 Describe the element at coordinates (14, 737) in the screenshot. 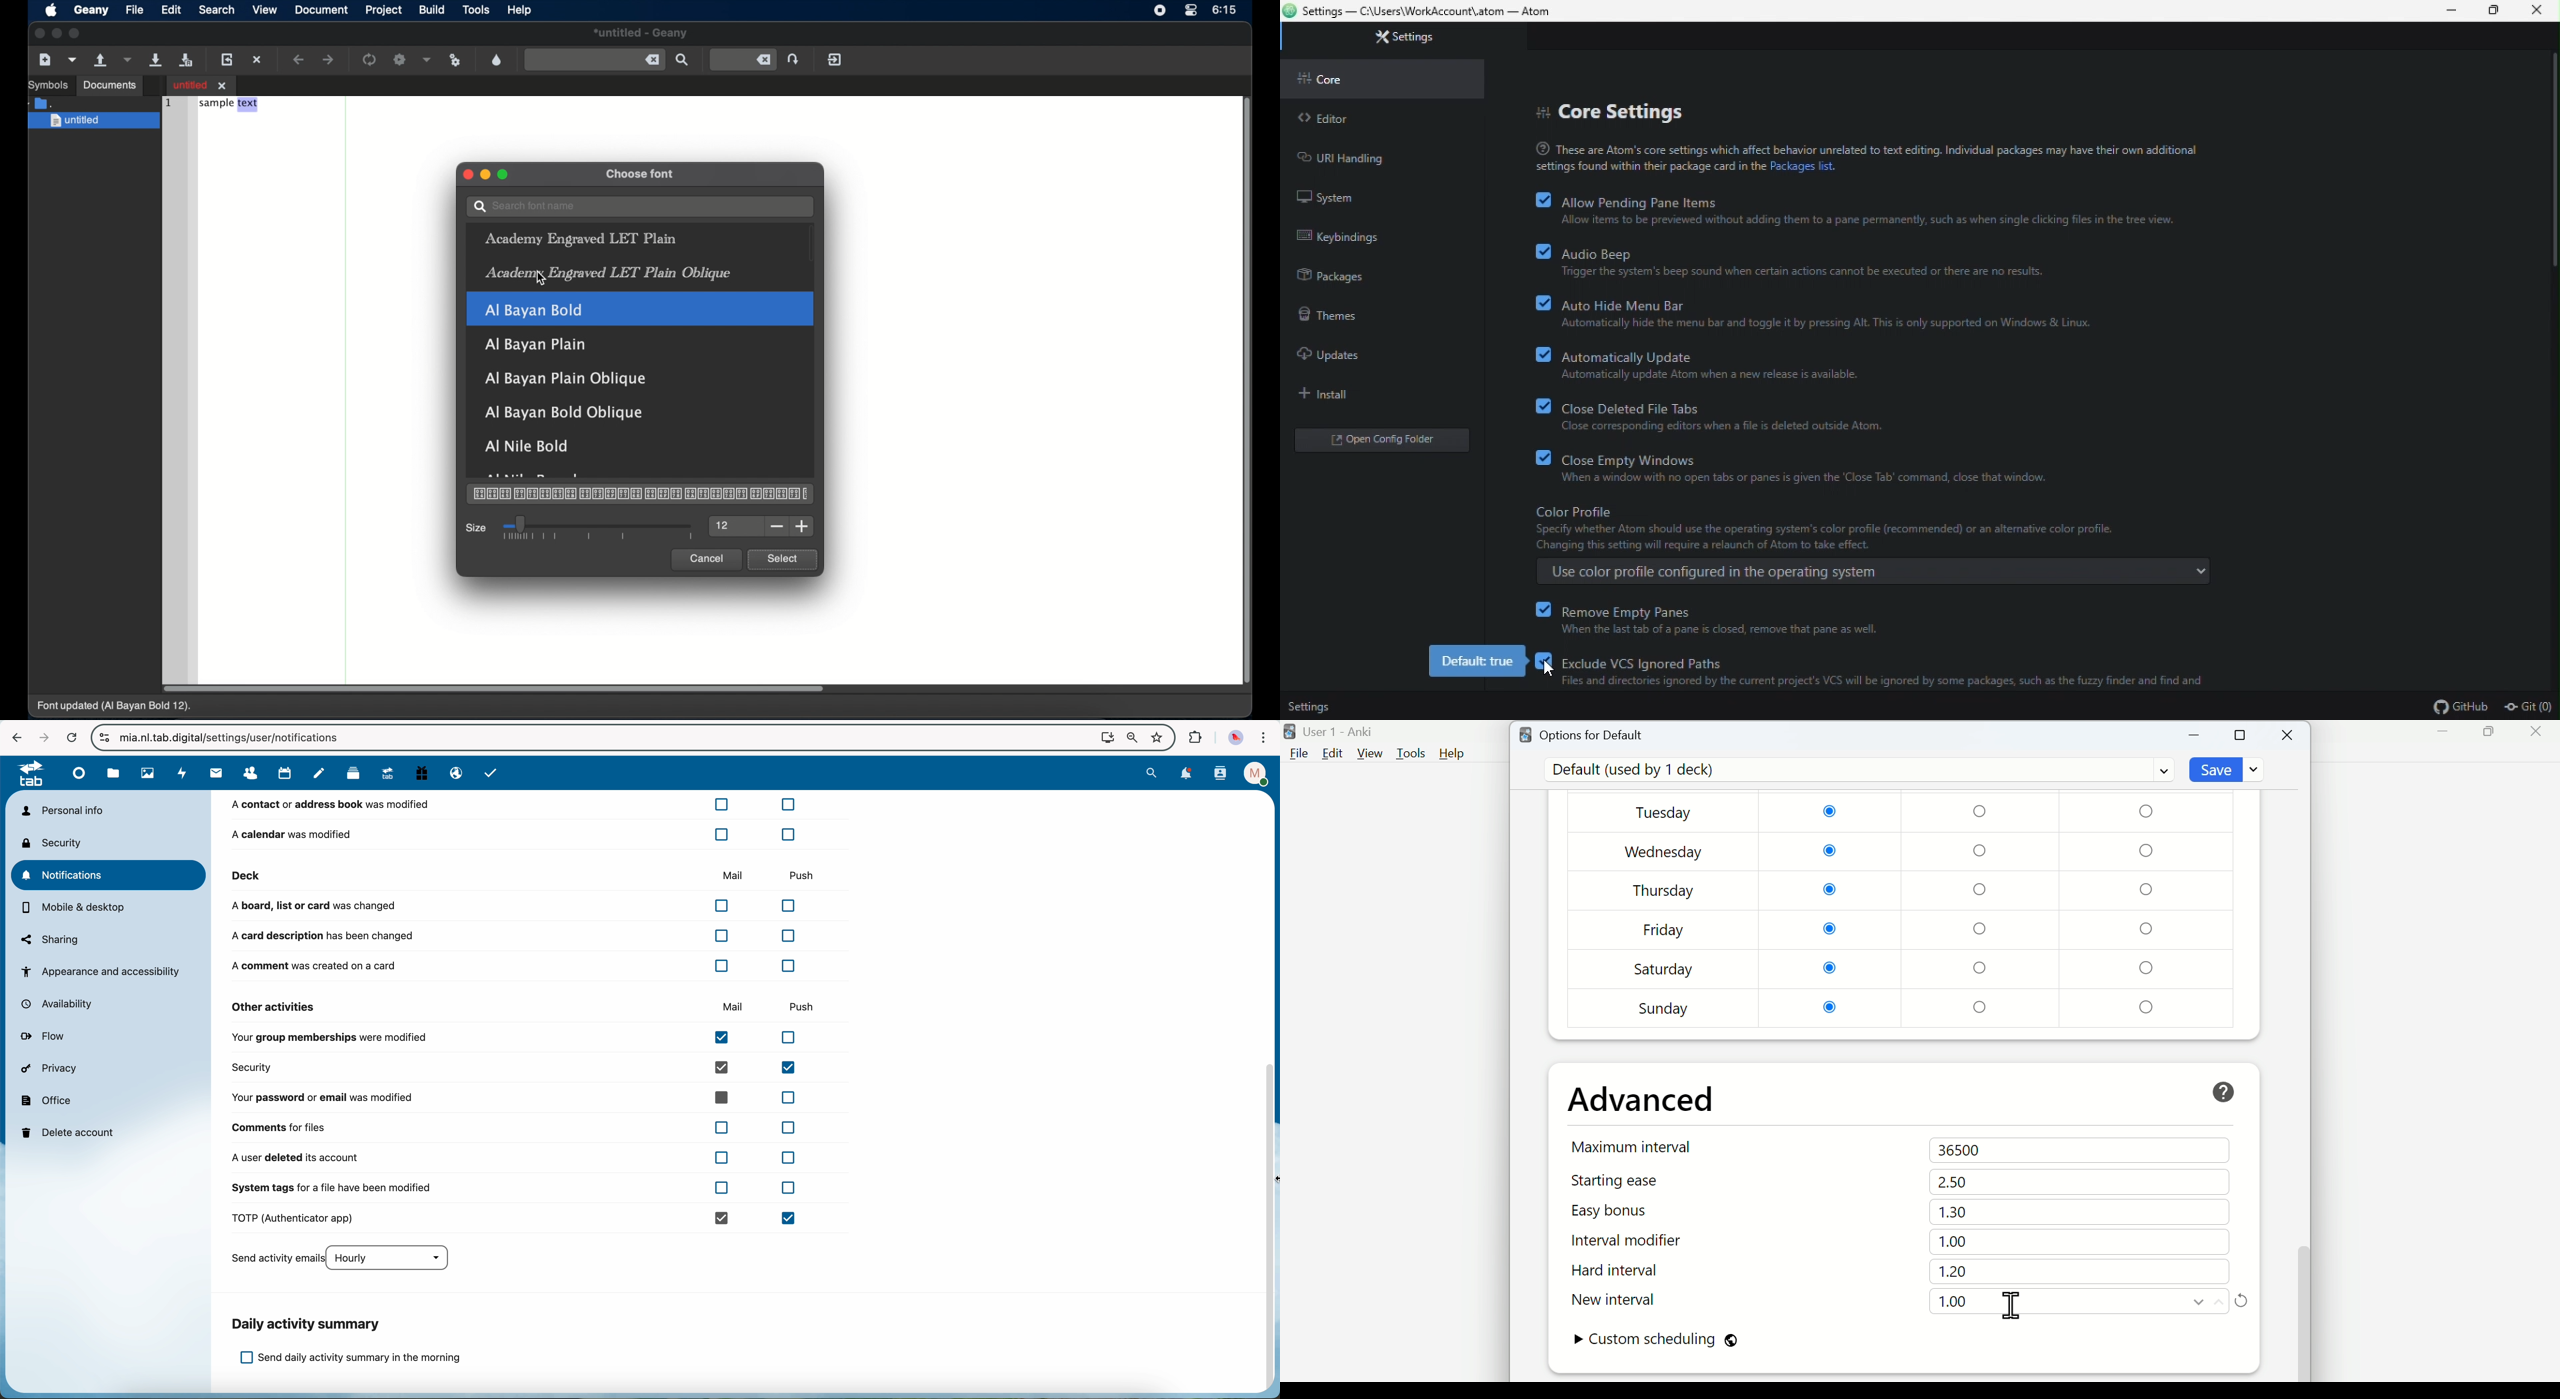

I see `navigate back` at that location.